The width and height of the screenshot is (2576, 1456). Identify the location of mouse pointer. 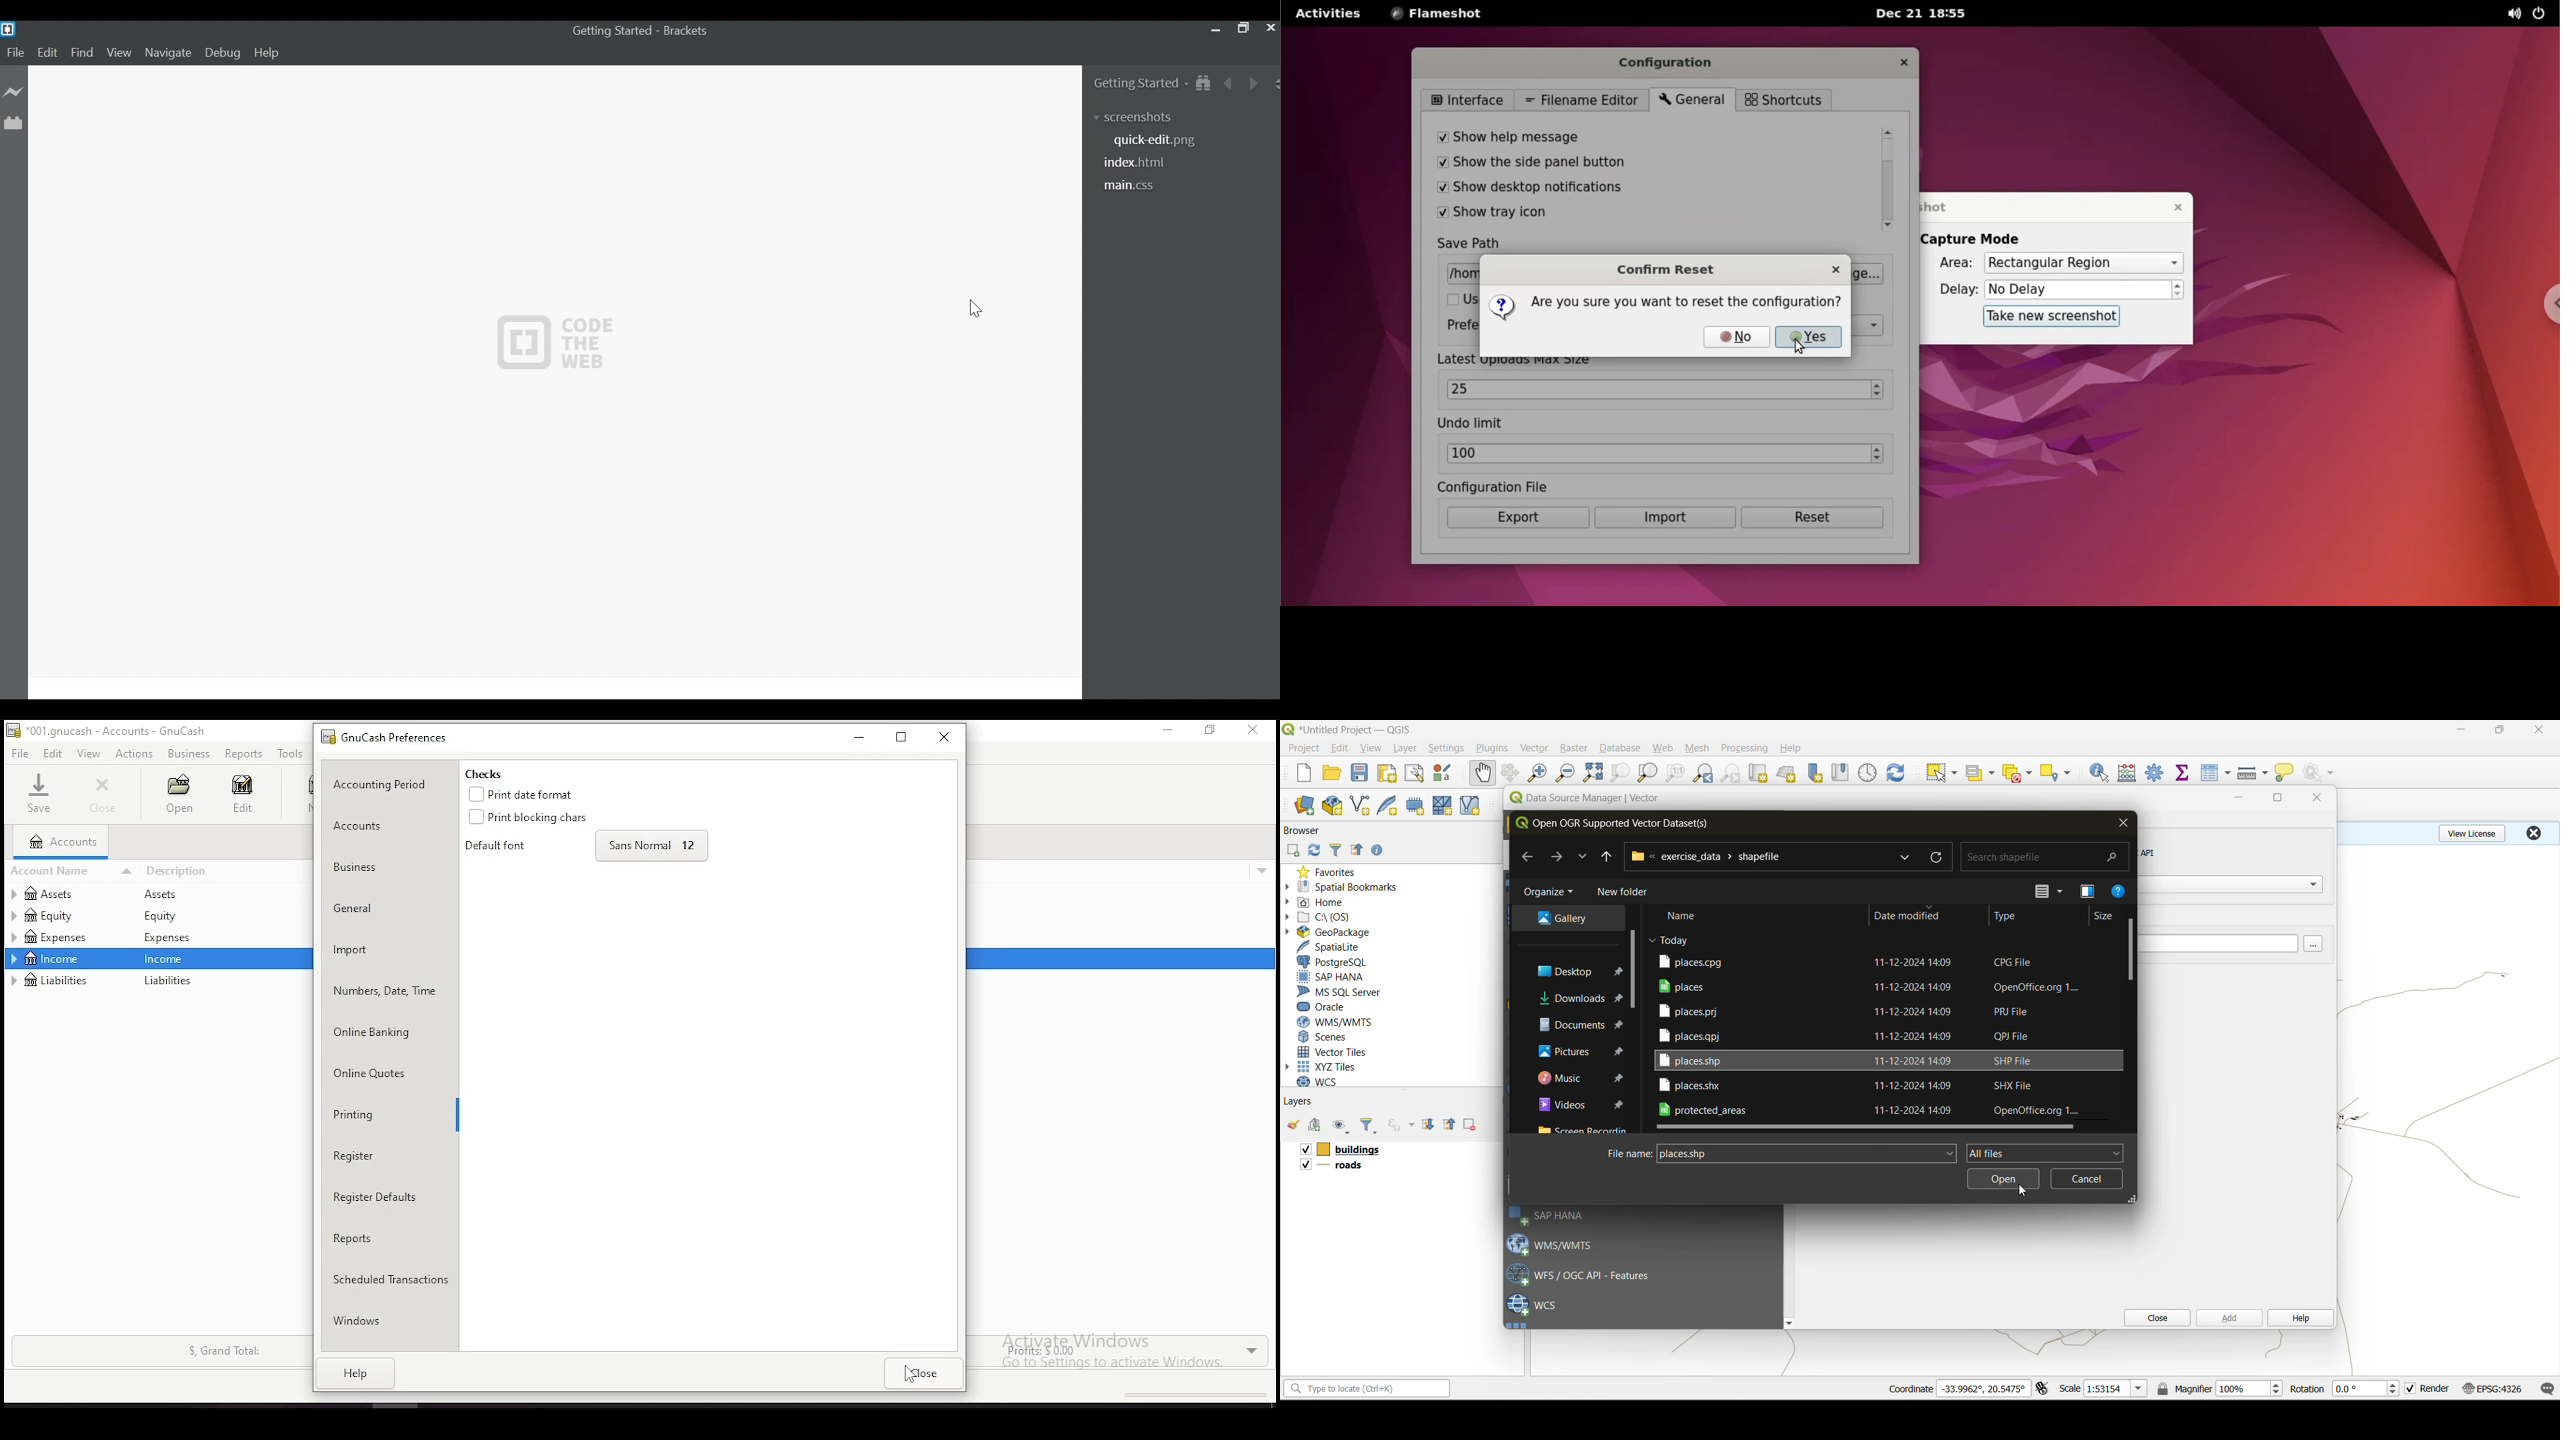
(907, 1375).